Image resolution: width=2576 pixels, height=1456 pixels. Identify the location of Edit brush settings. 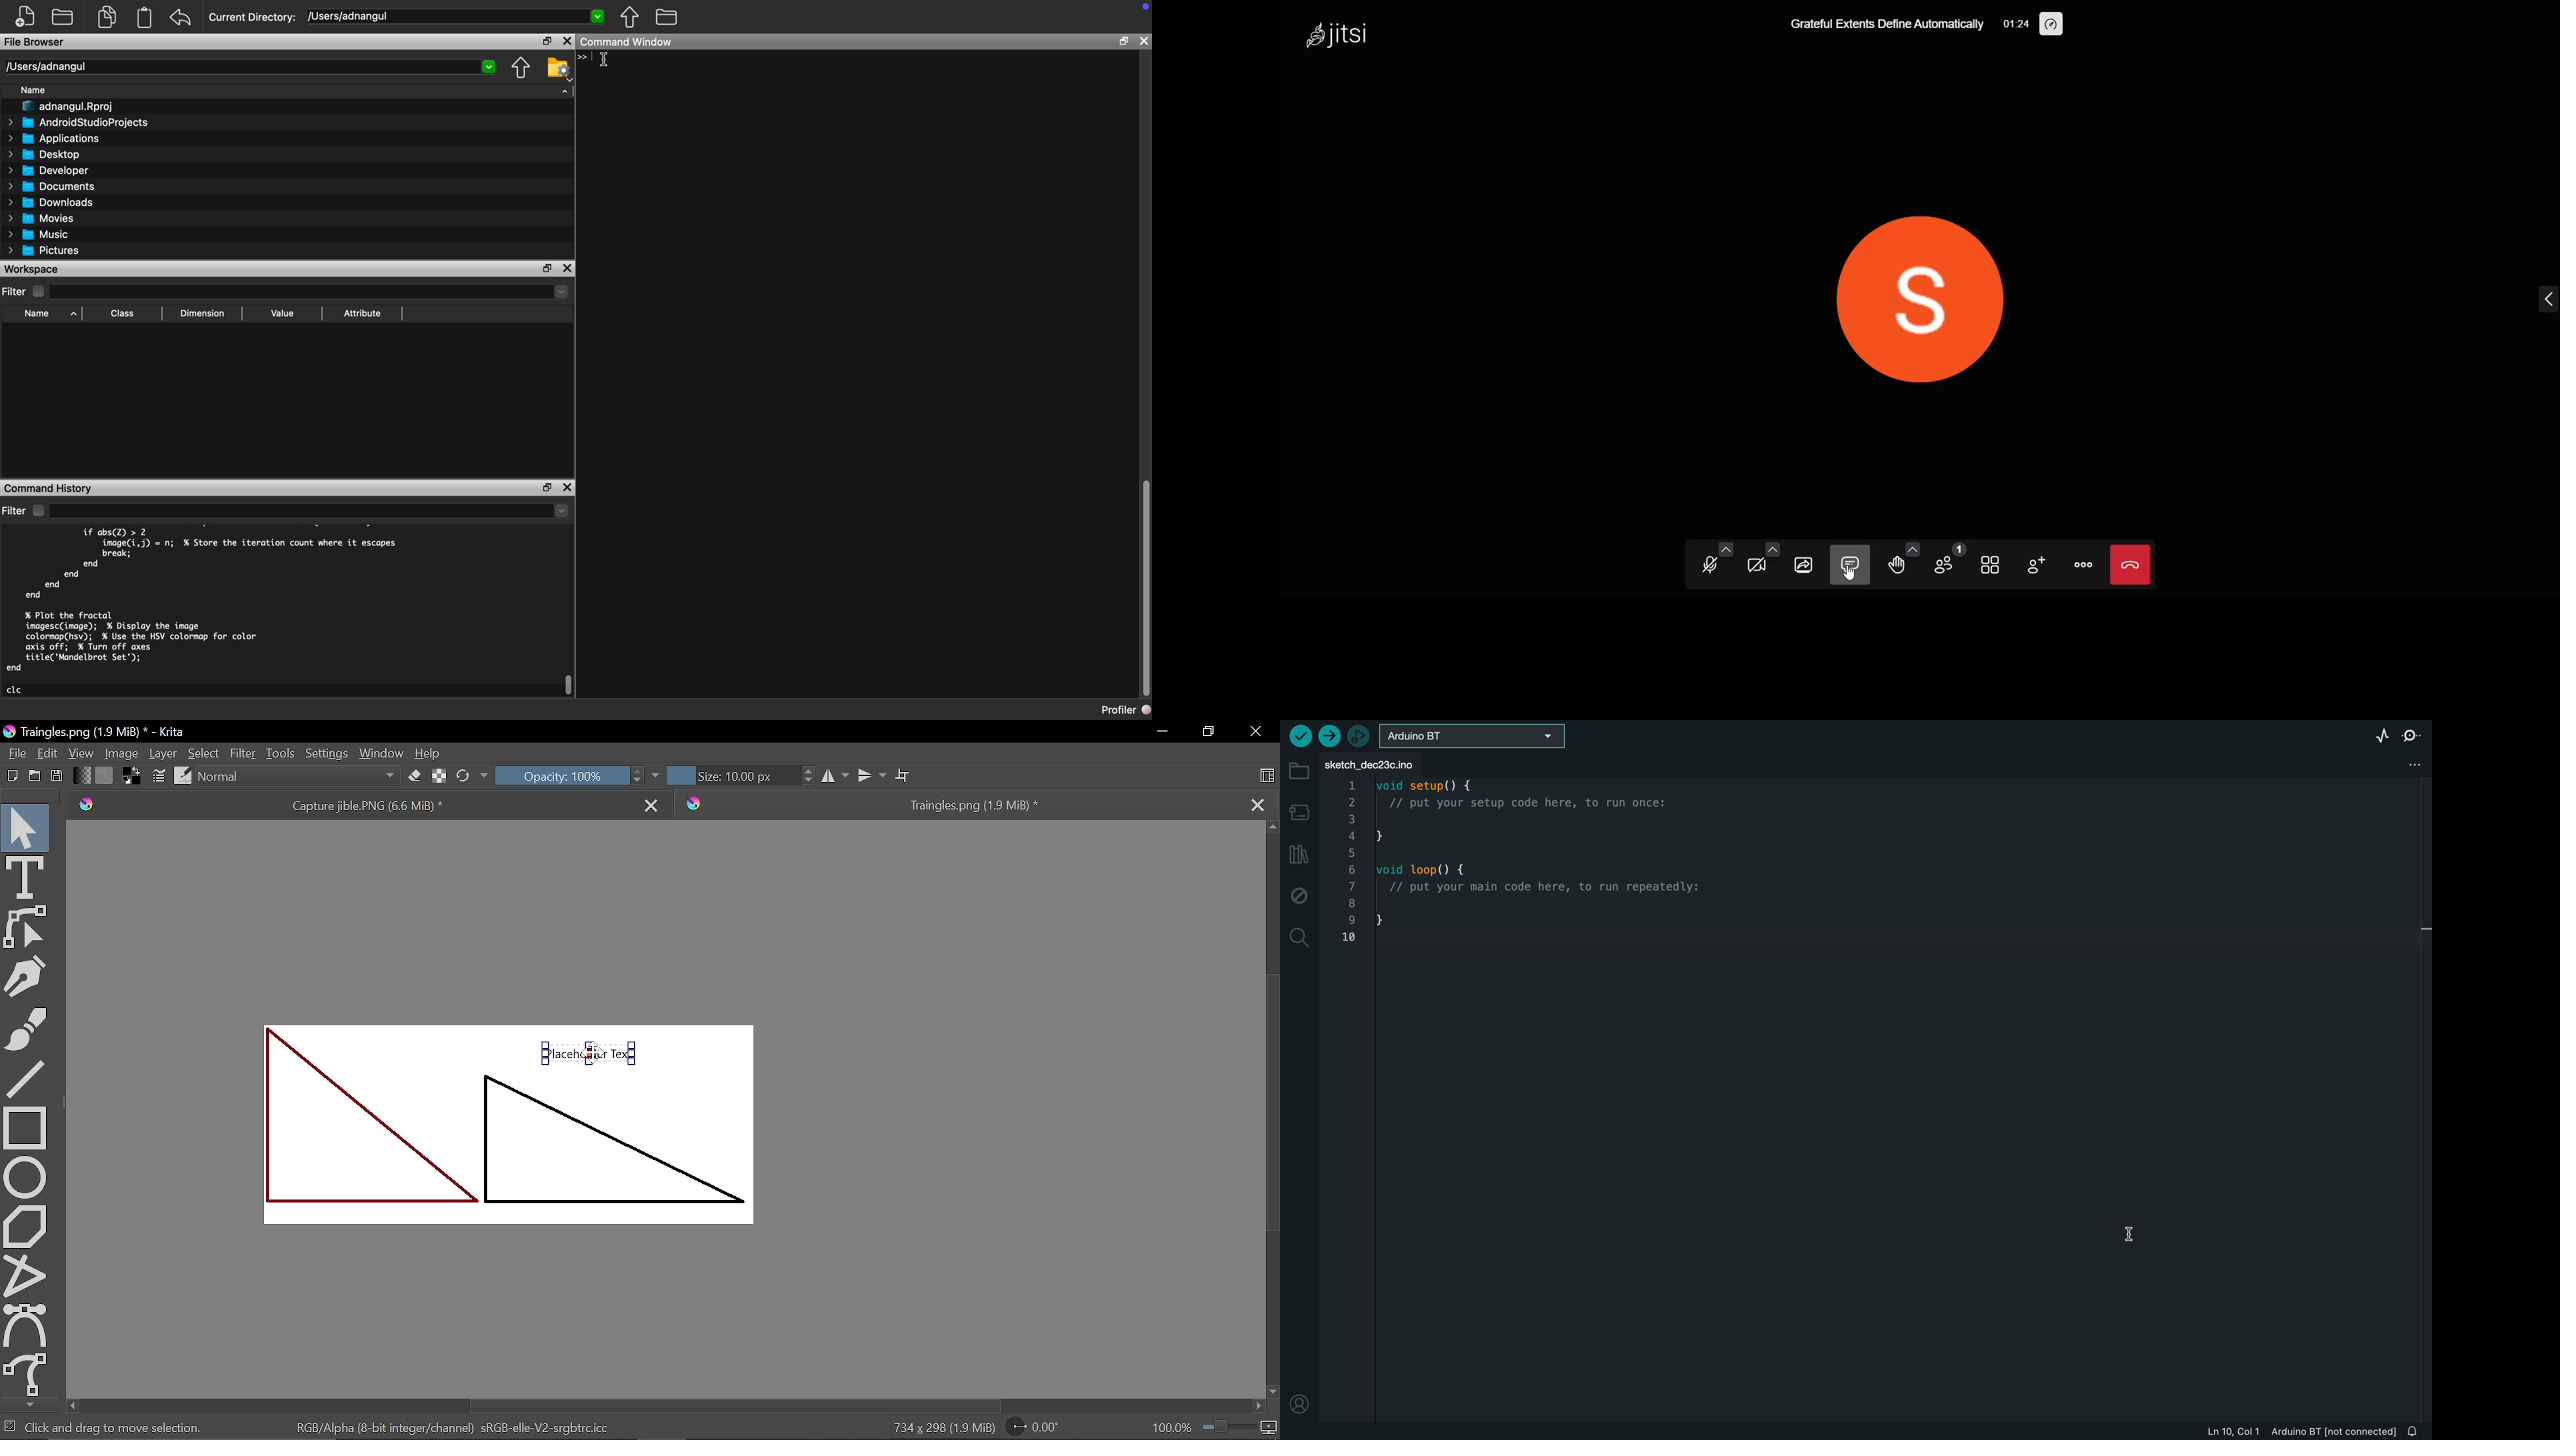
(158, 776).